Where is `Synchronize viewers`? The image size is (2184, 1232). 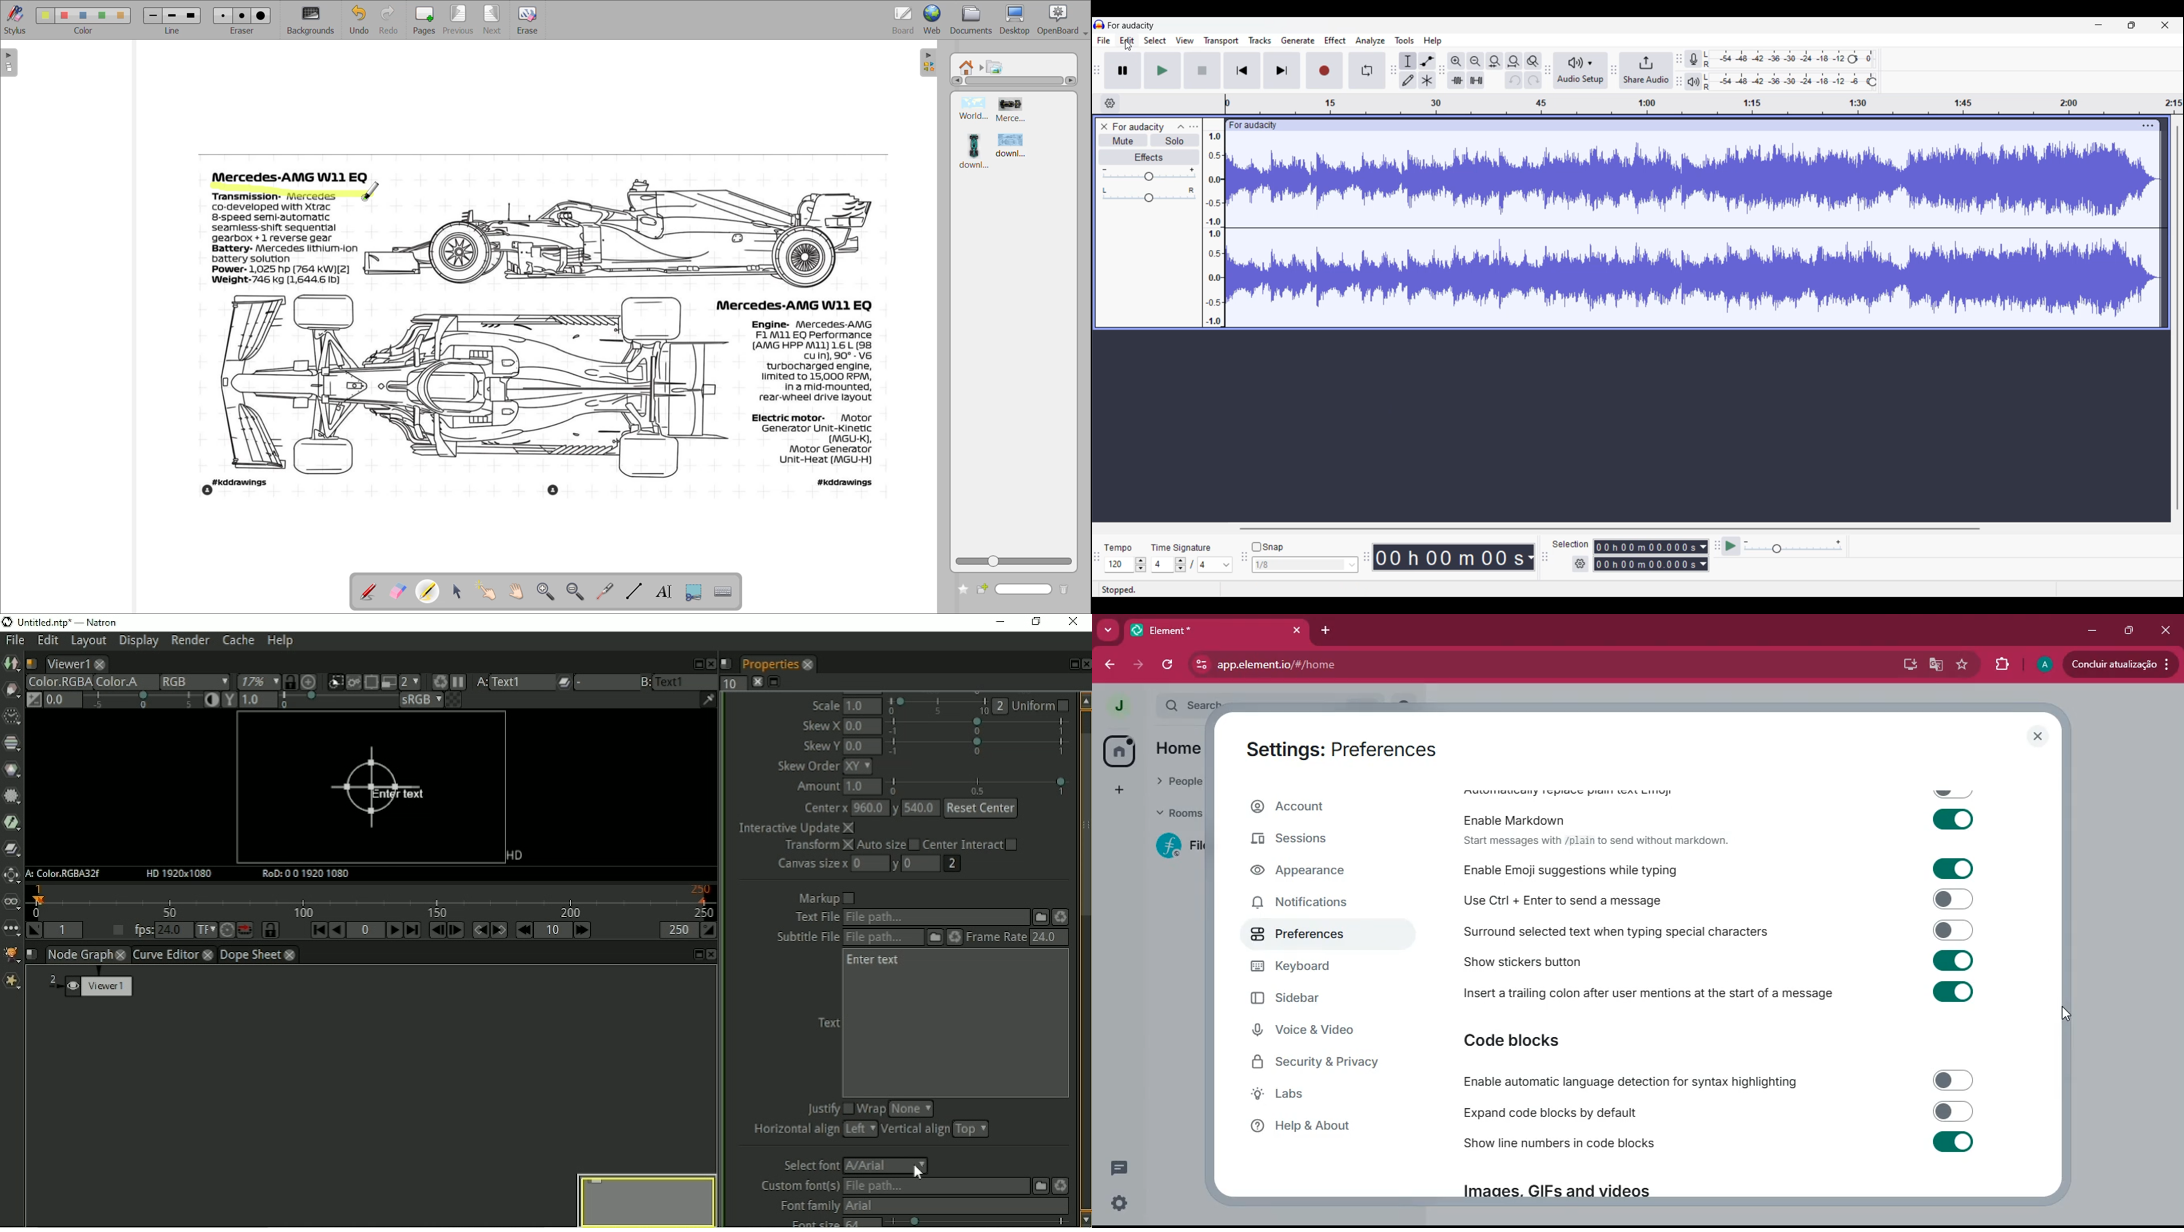
Synchronize viewers is located at coordinates (289, 680).